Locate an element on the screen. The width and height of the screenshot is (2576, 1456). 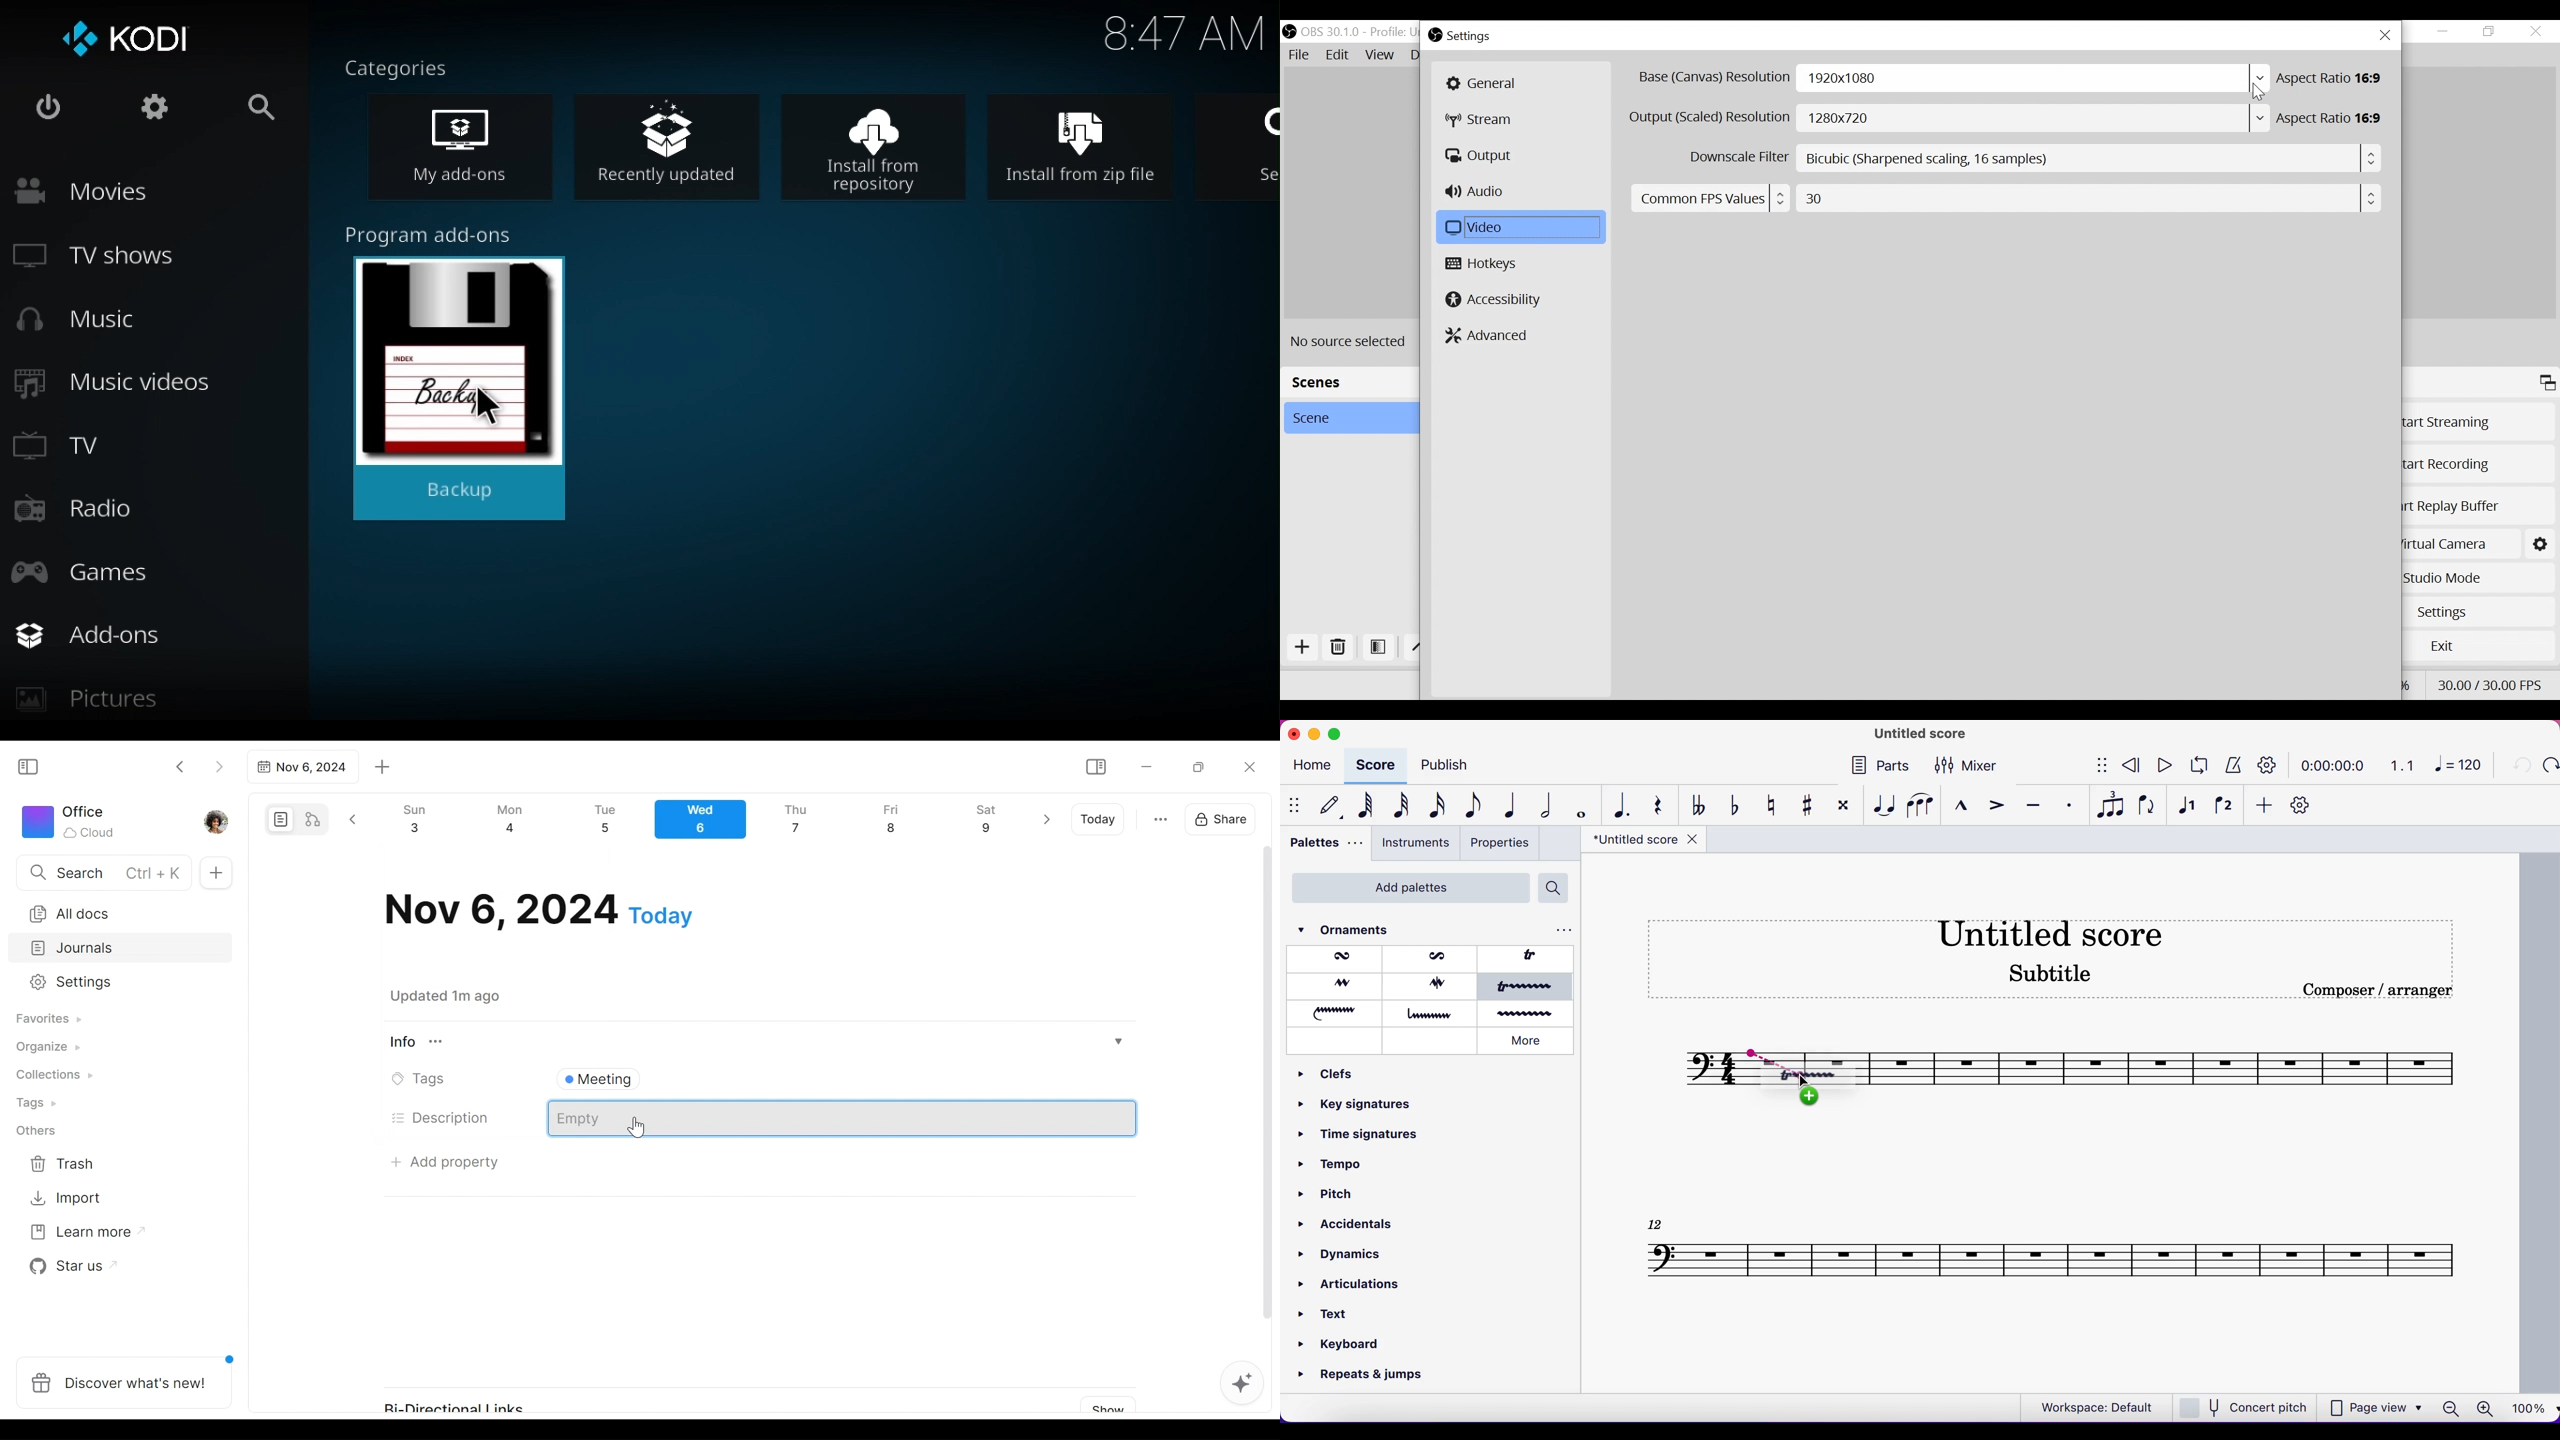
AFFiNE AI is located at coordinates (1242, 1385).